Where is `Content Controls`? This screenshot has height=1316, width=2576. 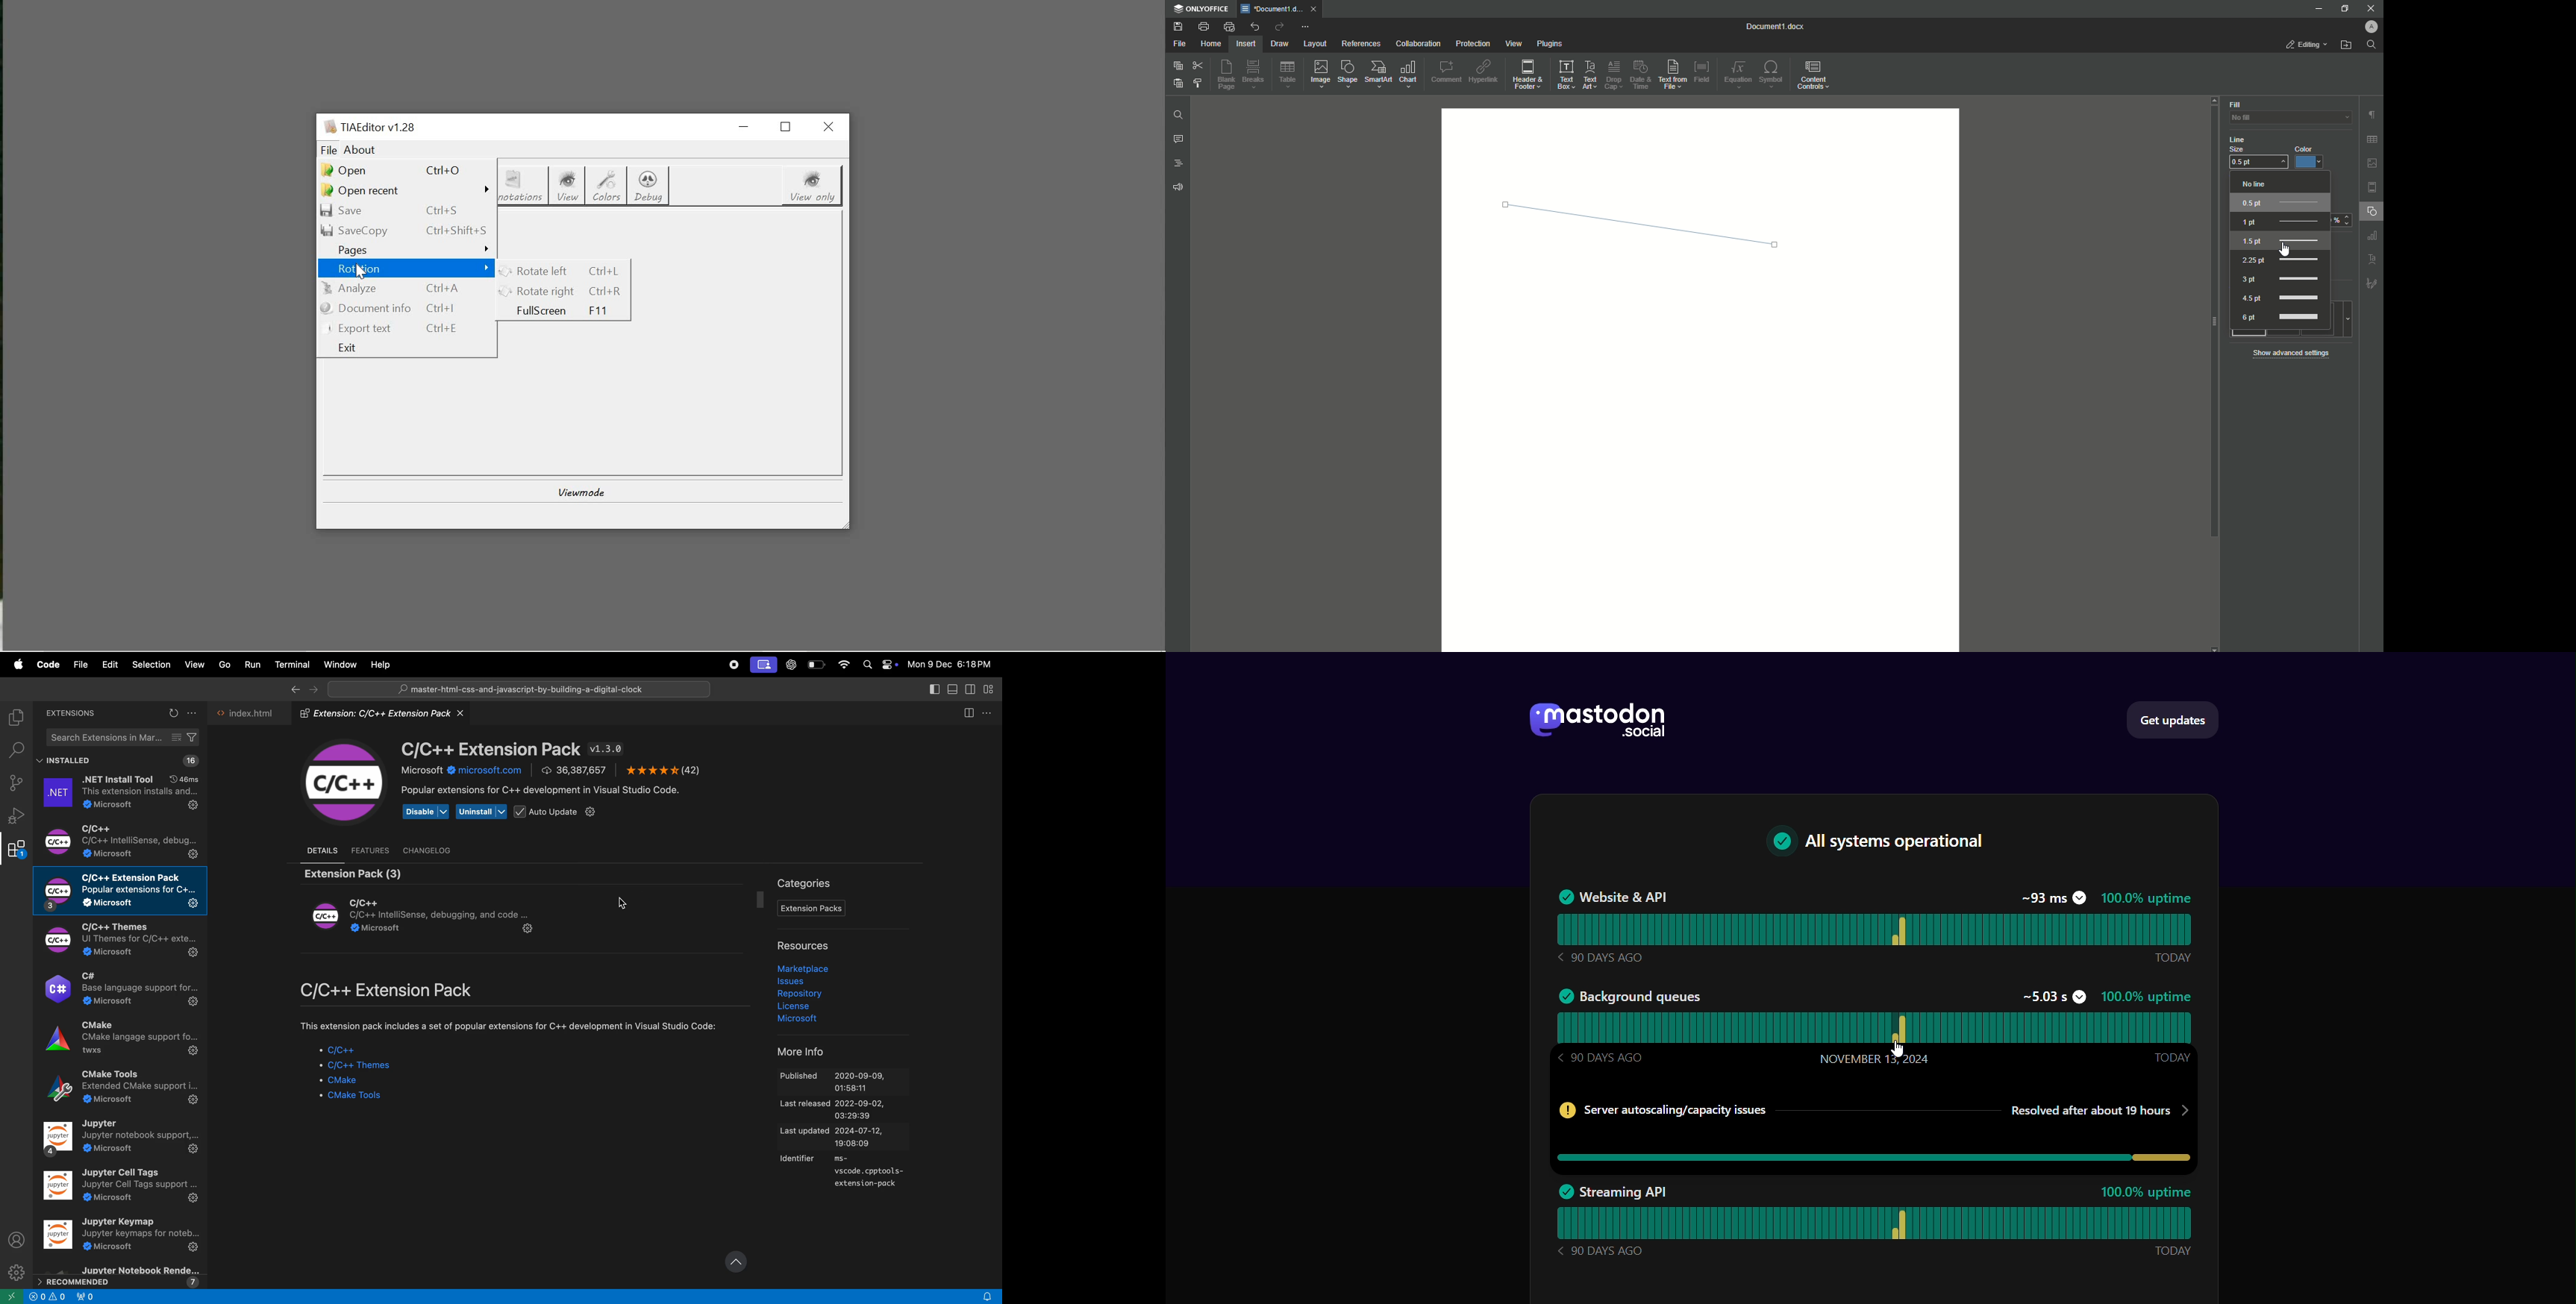
Content Controls is located at coordinates (1813, 75).